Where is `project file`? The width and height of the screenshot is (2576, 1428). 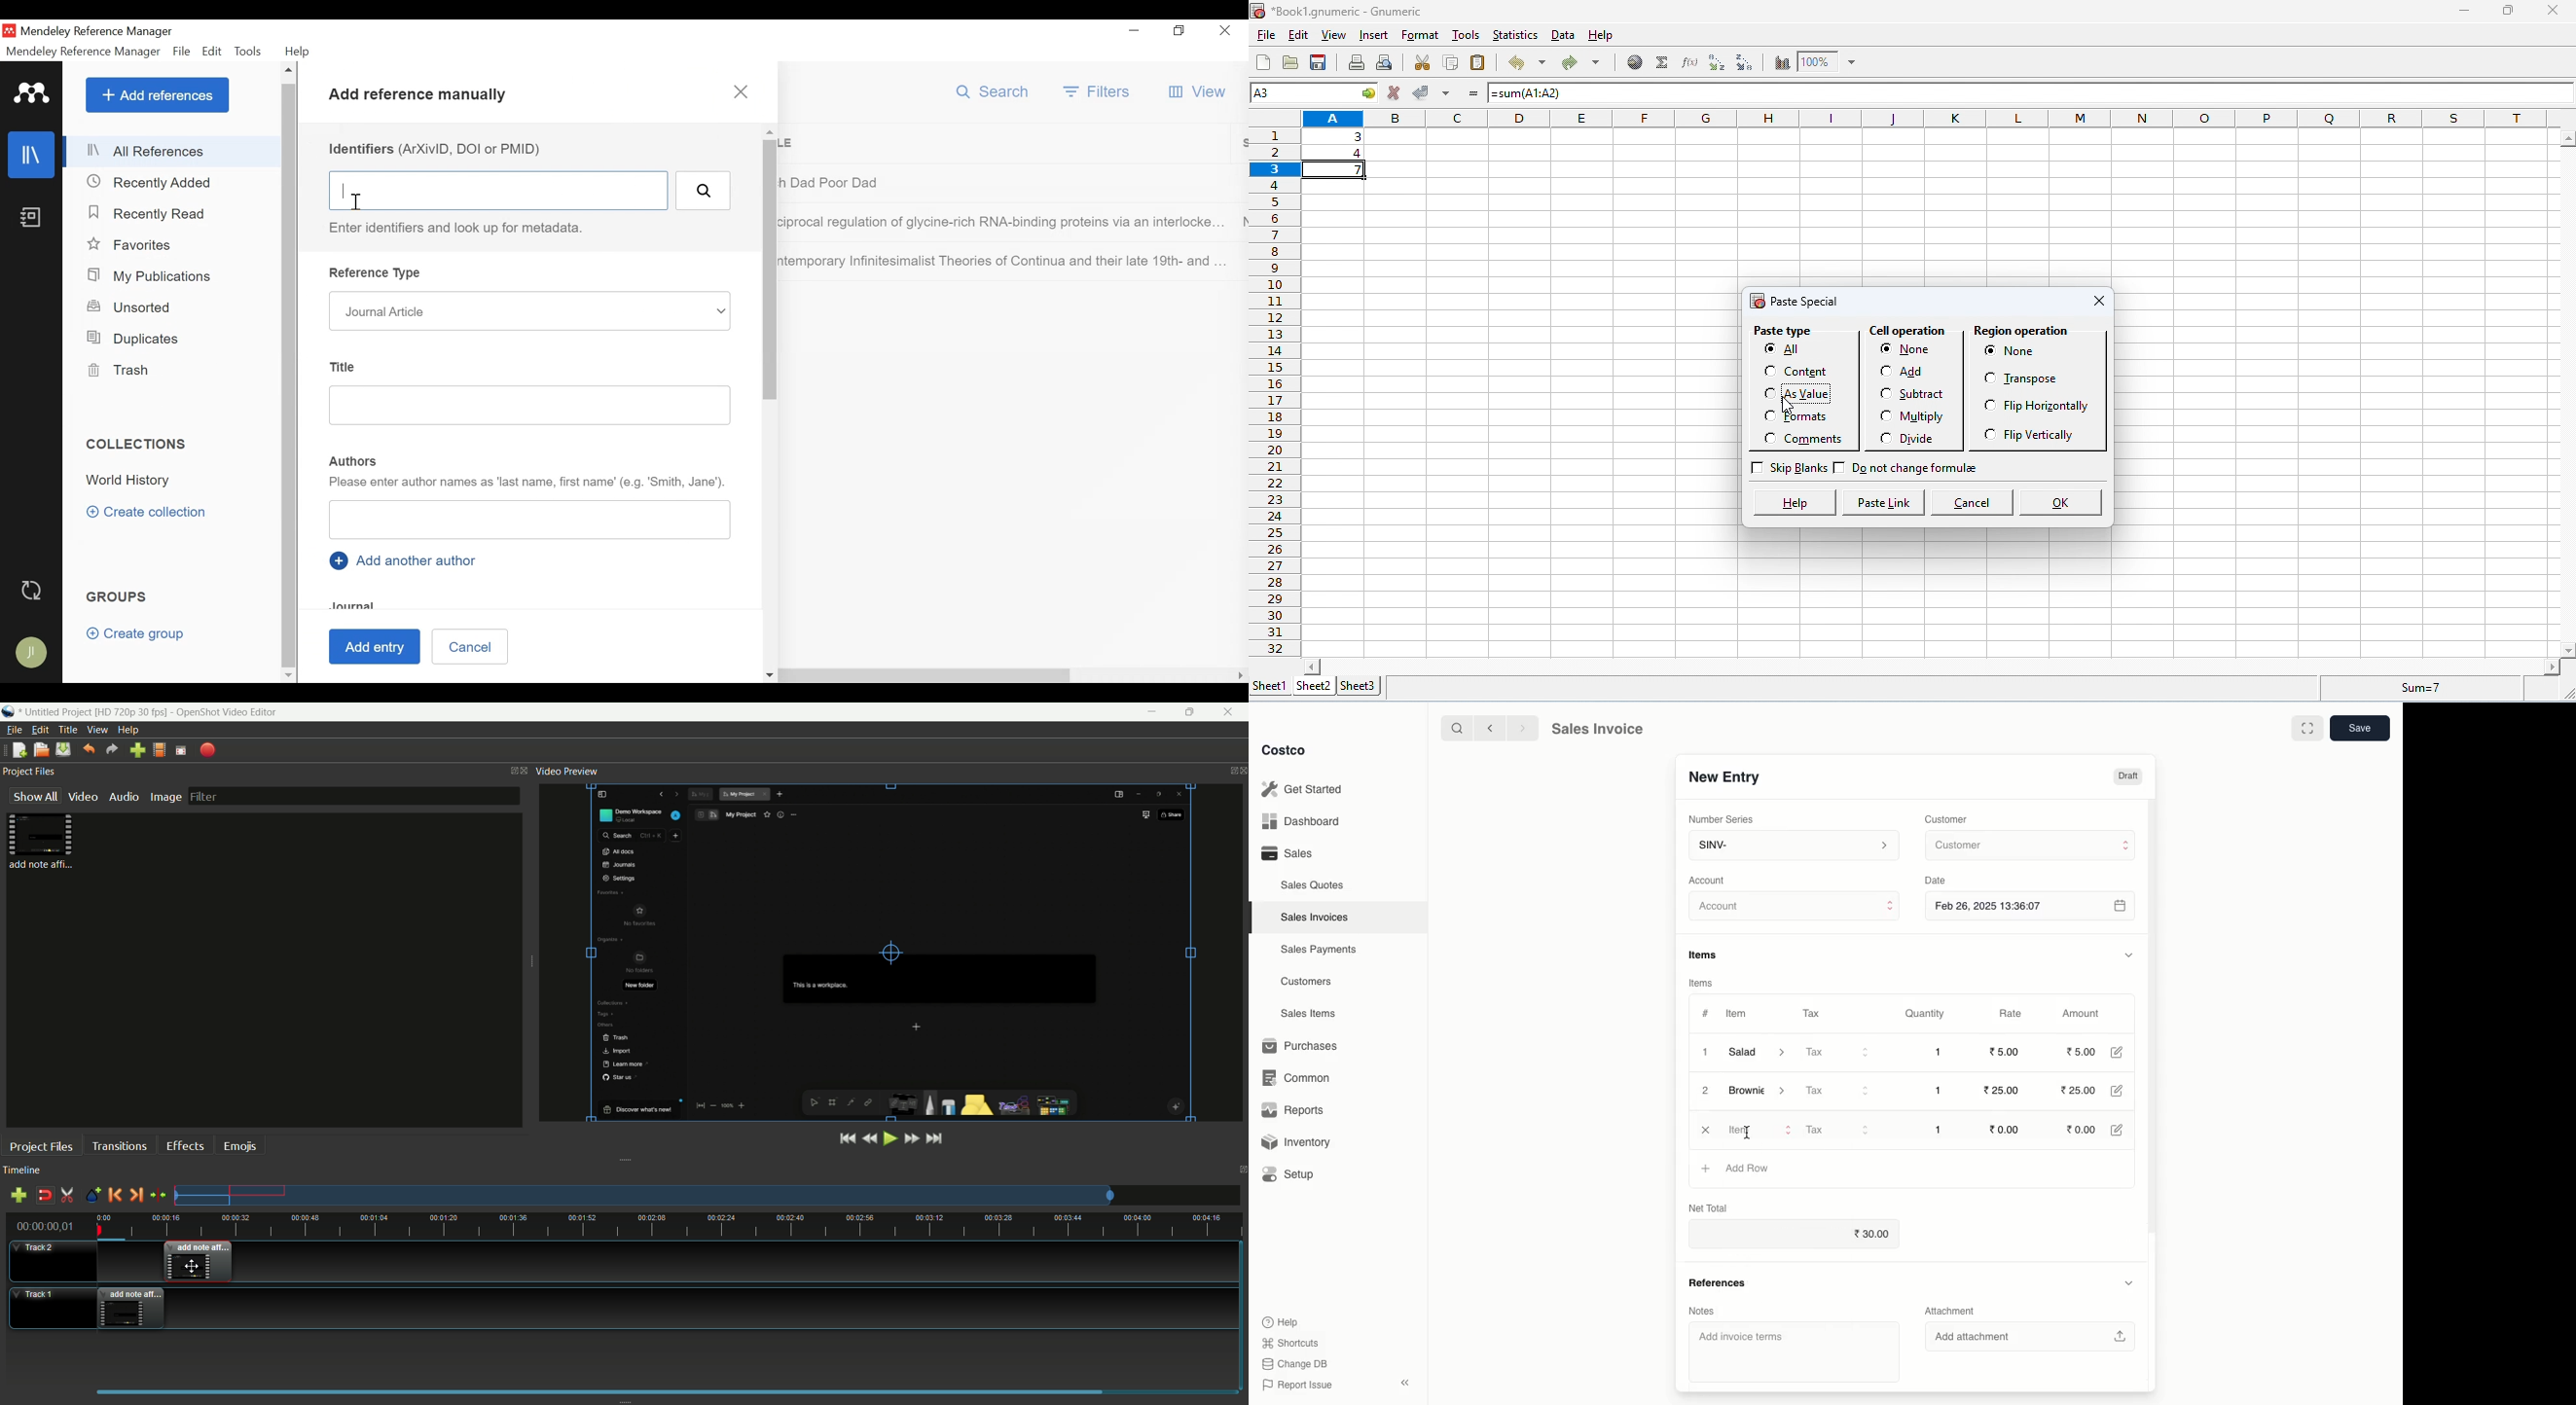 project file is located at coordinates (41, 842).